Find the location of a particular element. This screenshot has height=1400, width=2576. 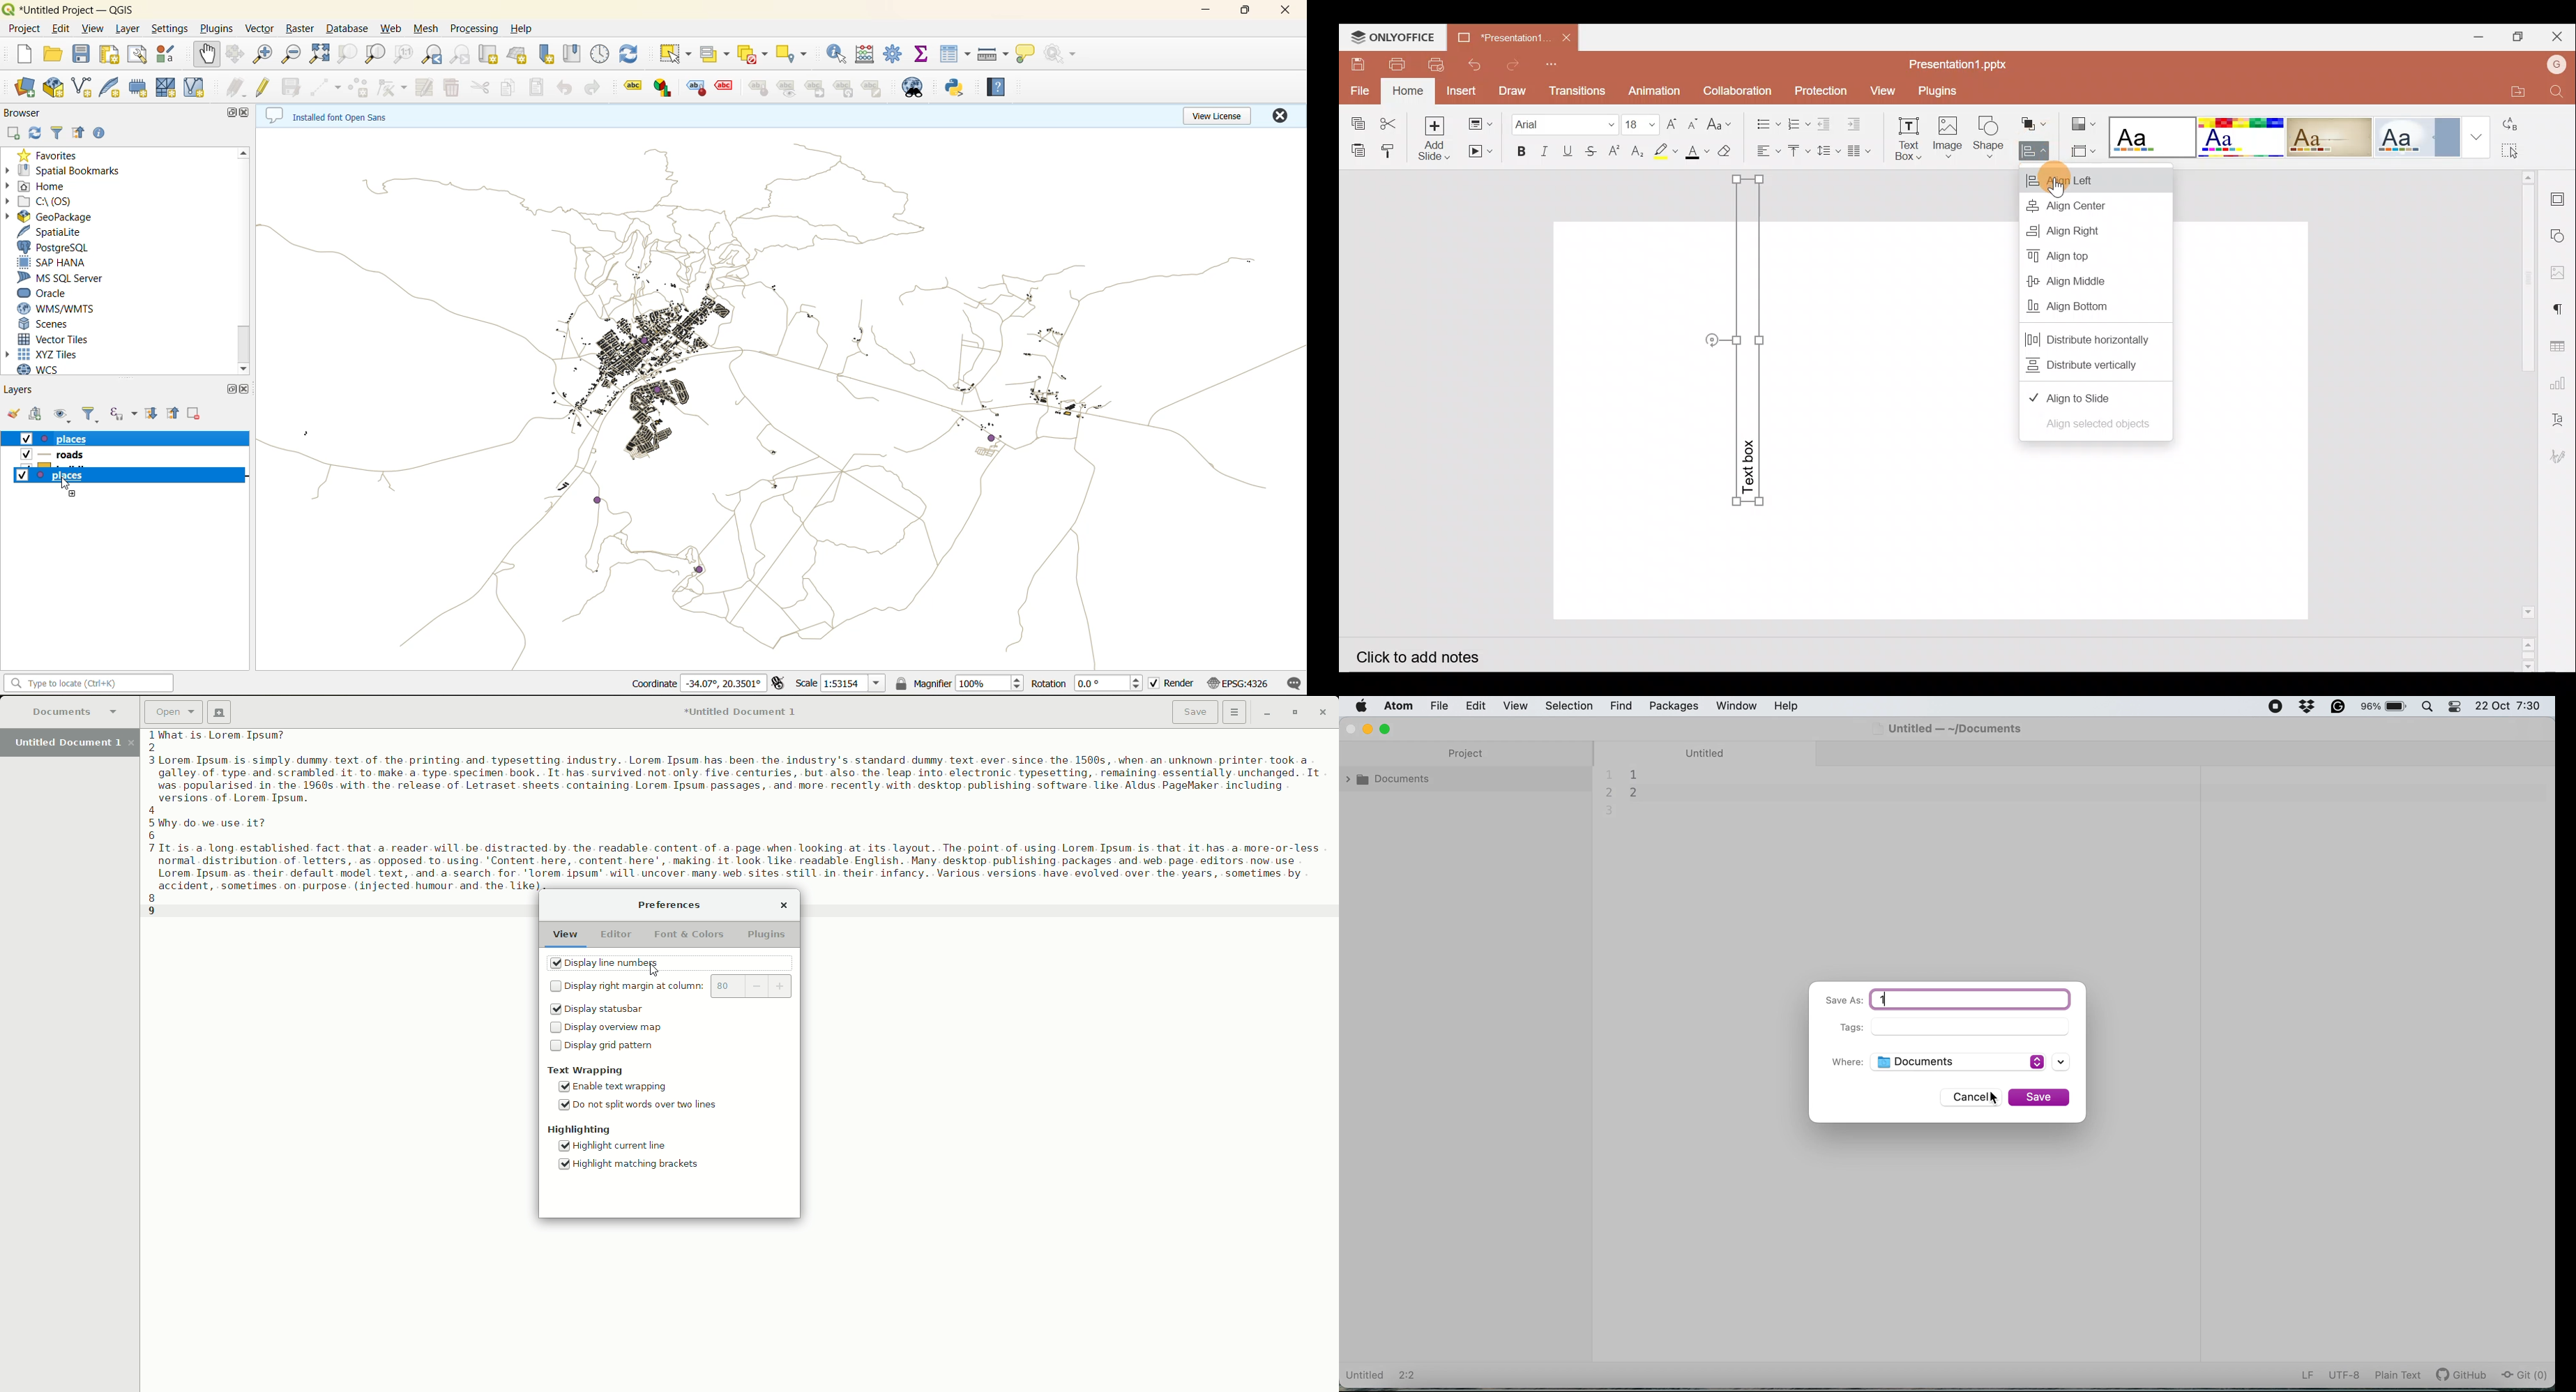

cursor is located at coordinates (1996, 1098).